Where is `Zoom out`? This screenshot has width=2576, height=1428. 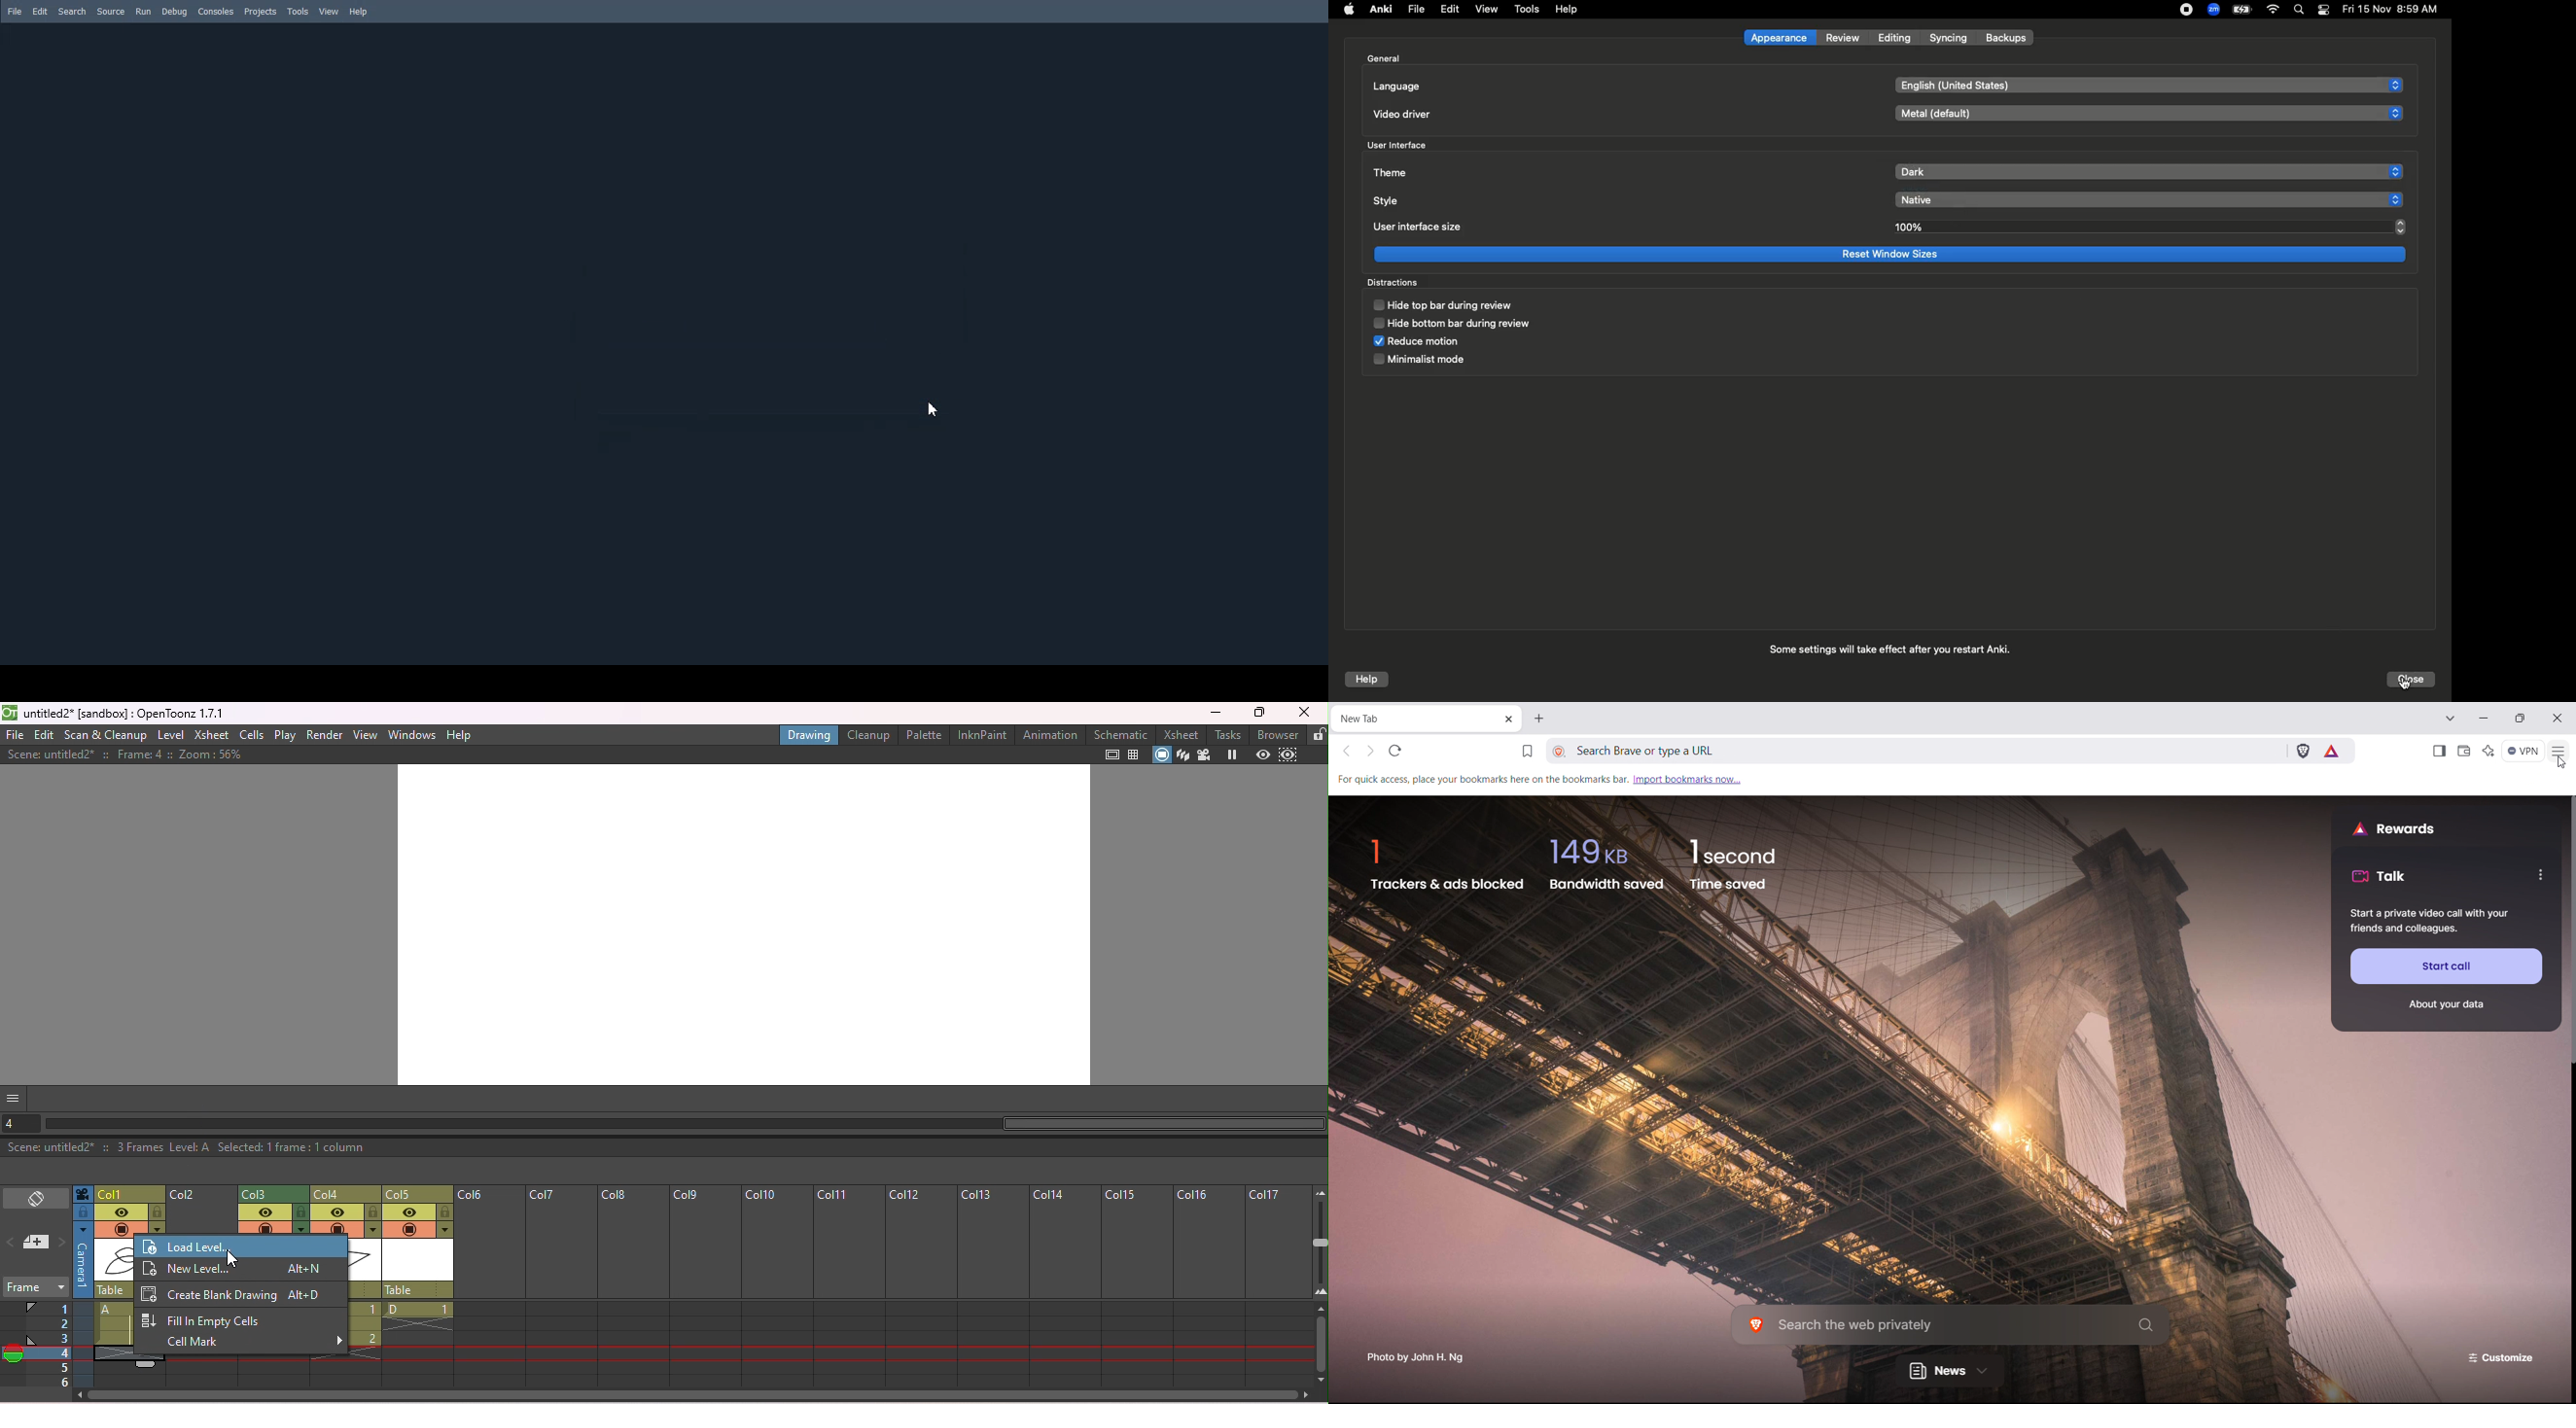 Zoom out is located at coordinates (1319, 1192).